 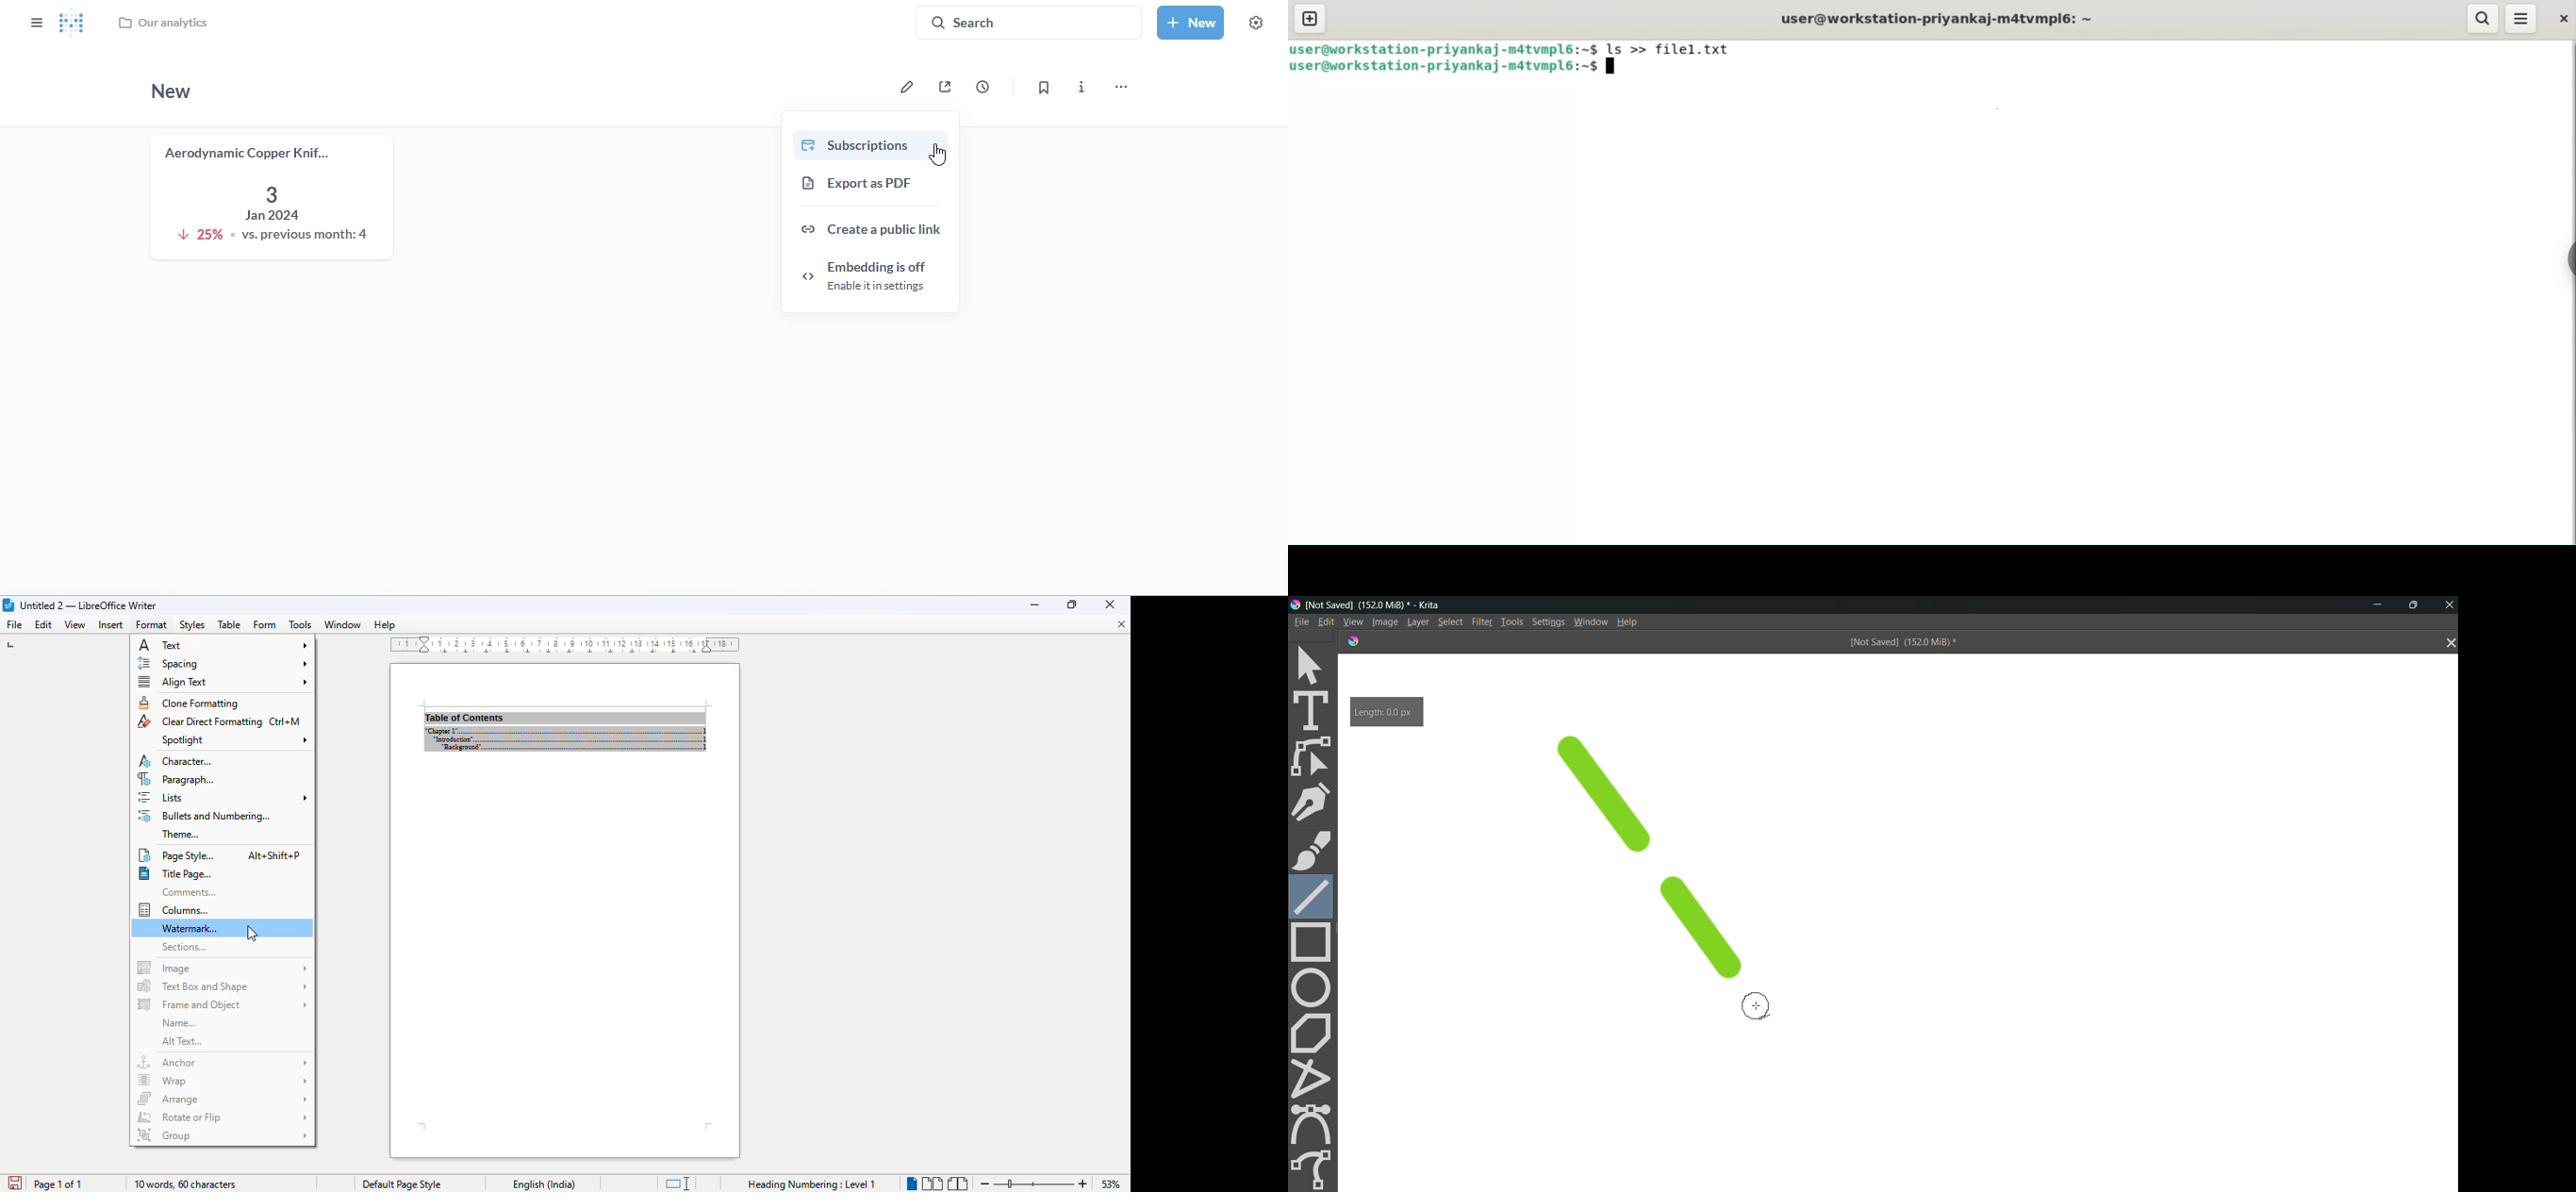 What do you see at coordinates (89, 605) in the screenshot?
I see `title` at bounding box center [89, 605].